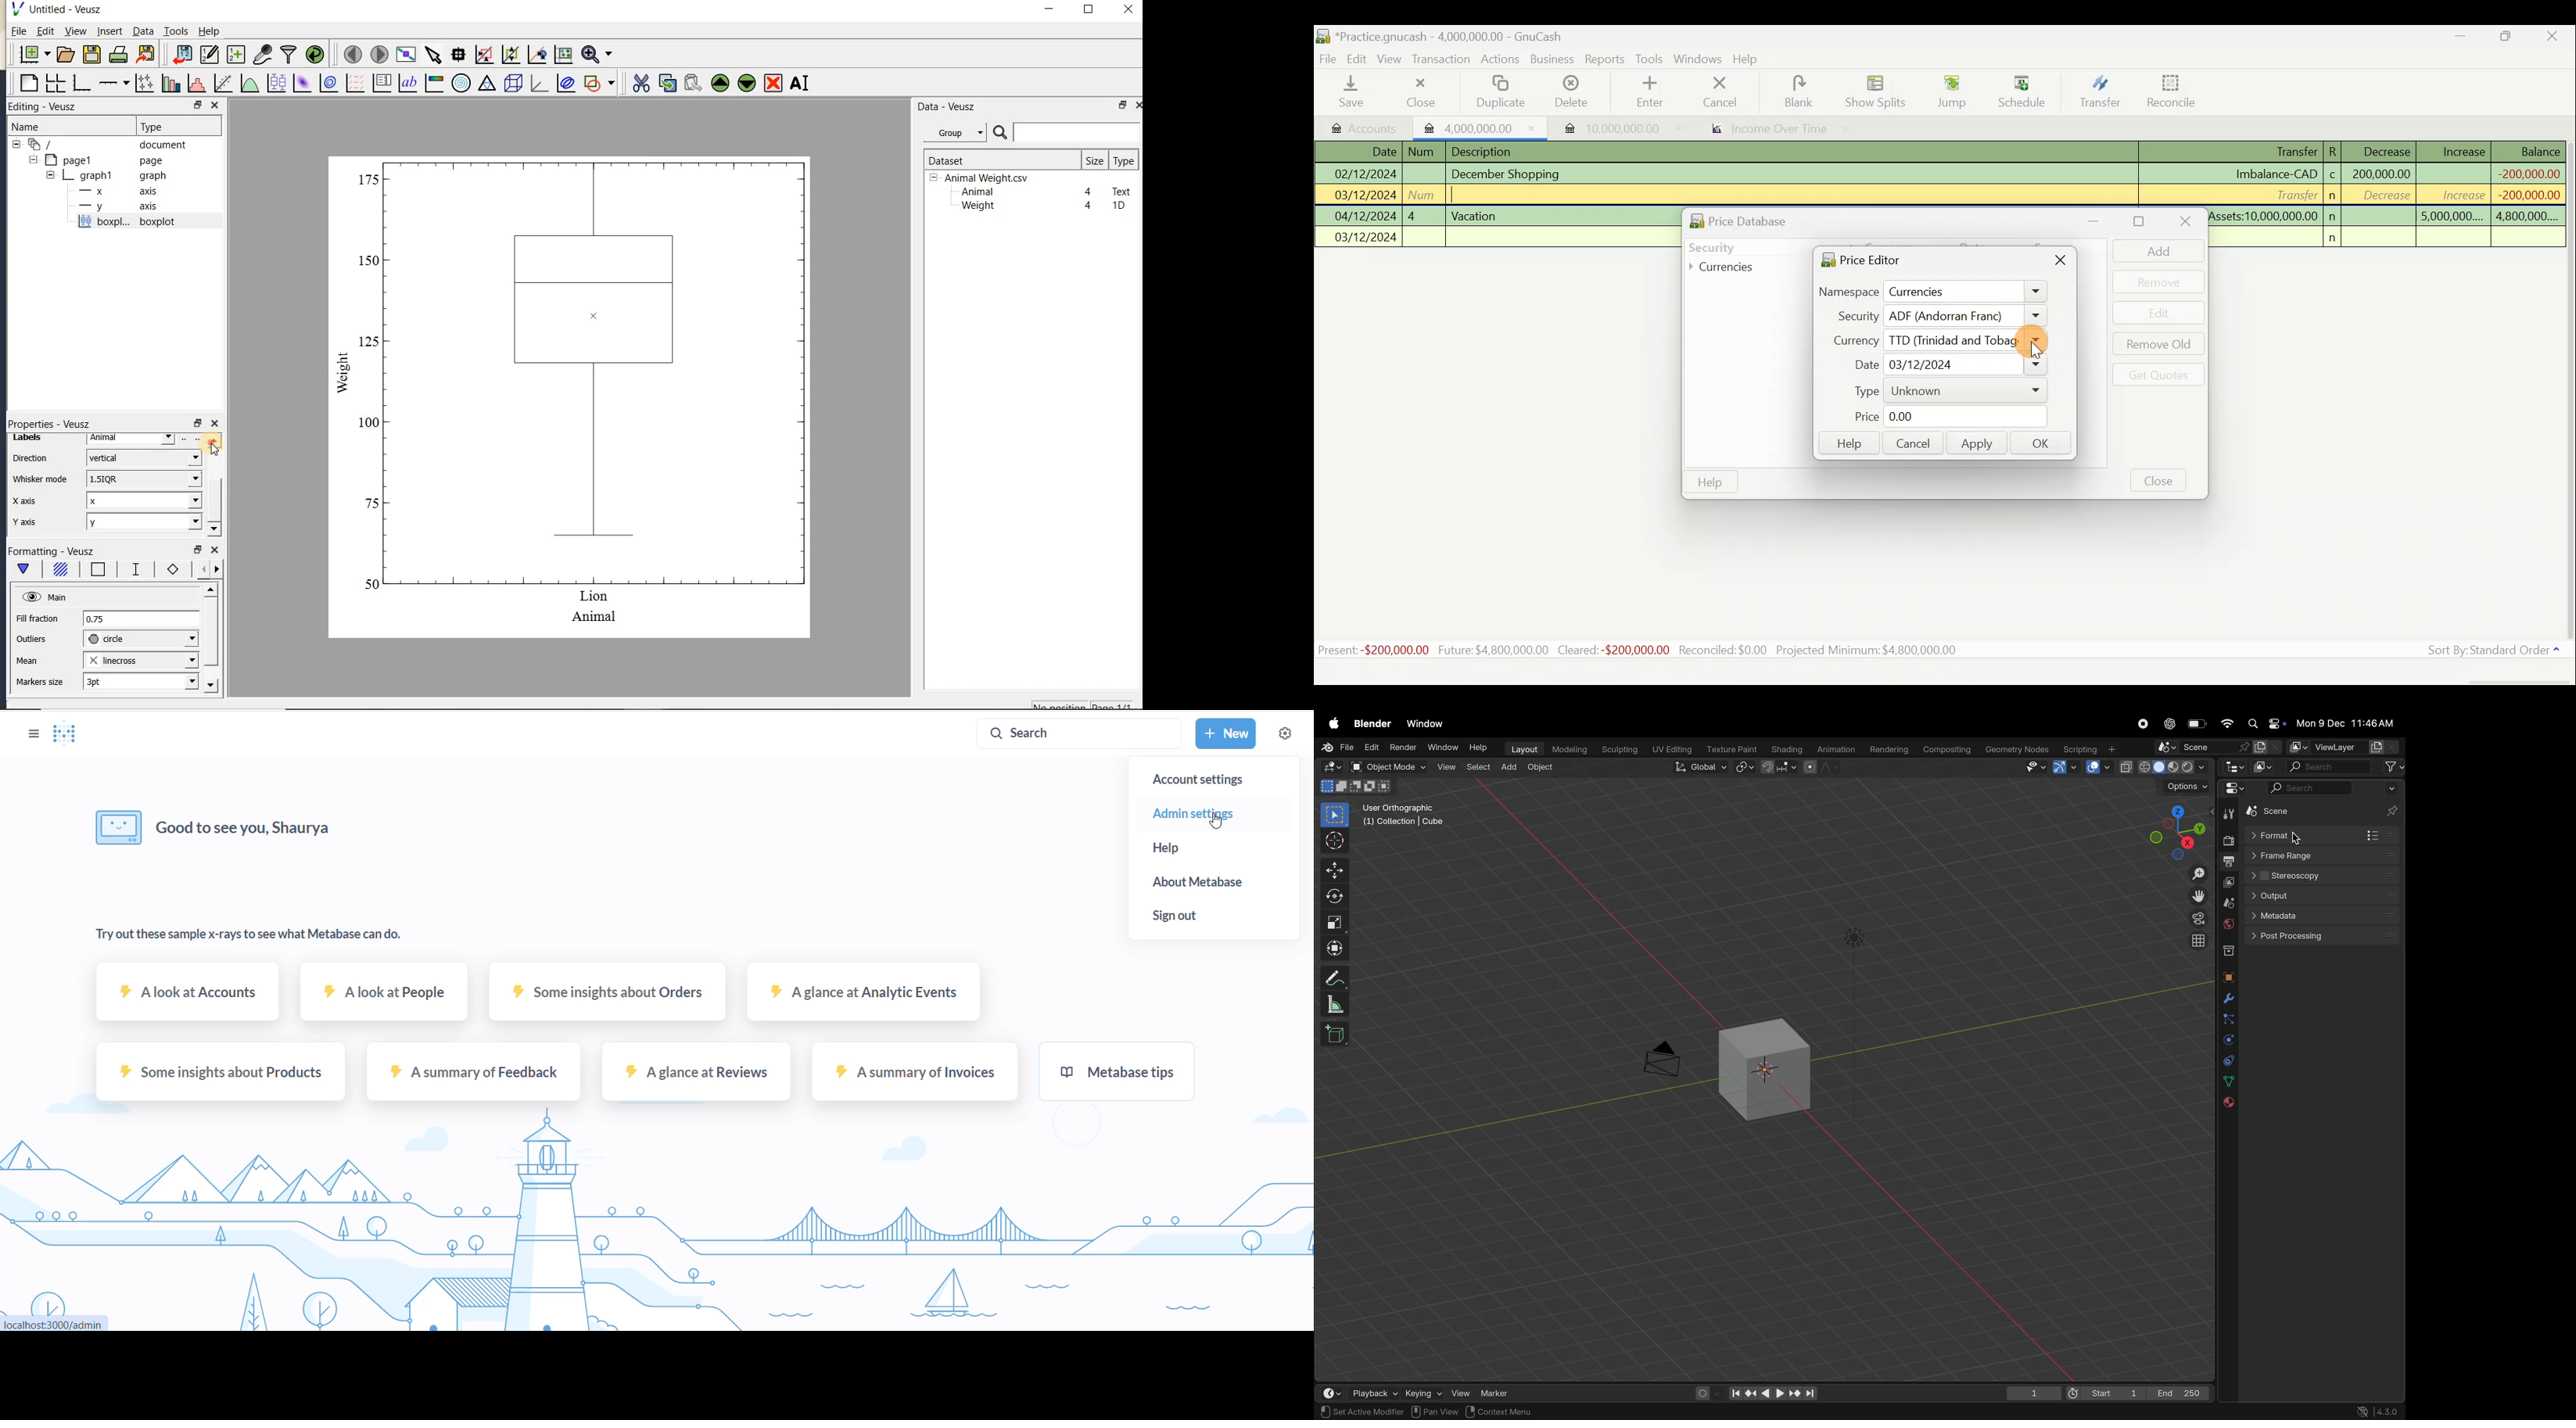  I want to click on Windows, so click(1698, 59).